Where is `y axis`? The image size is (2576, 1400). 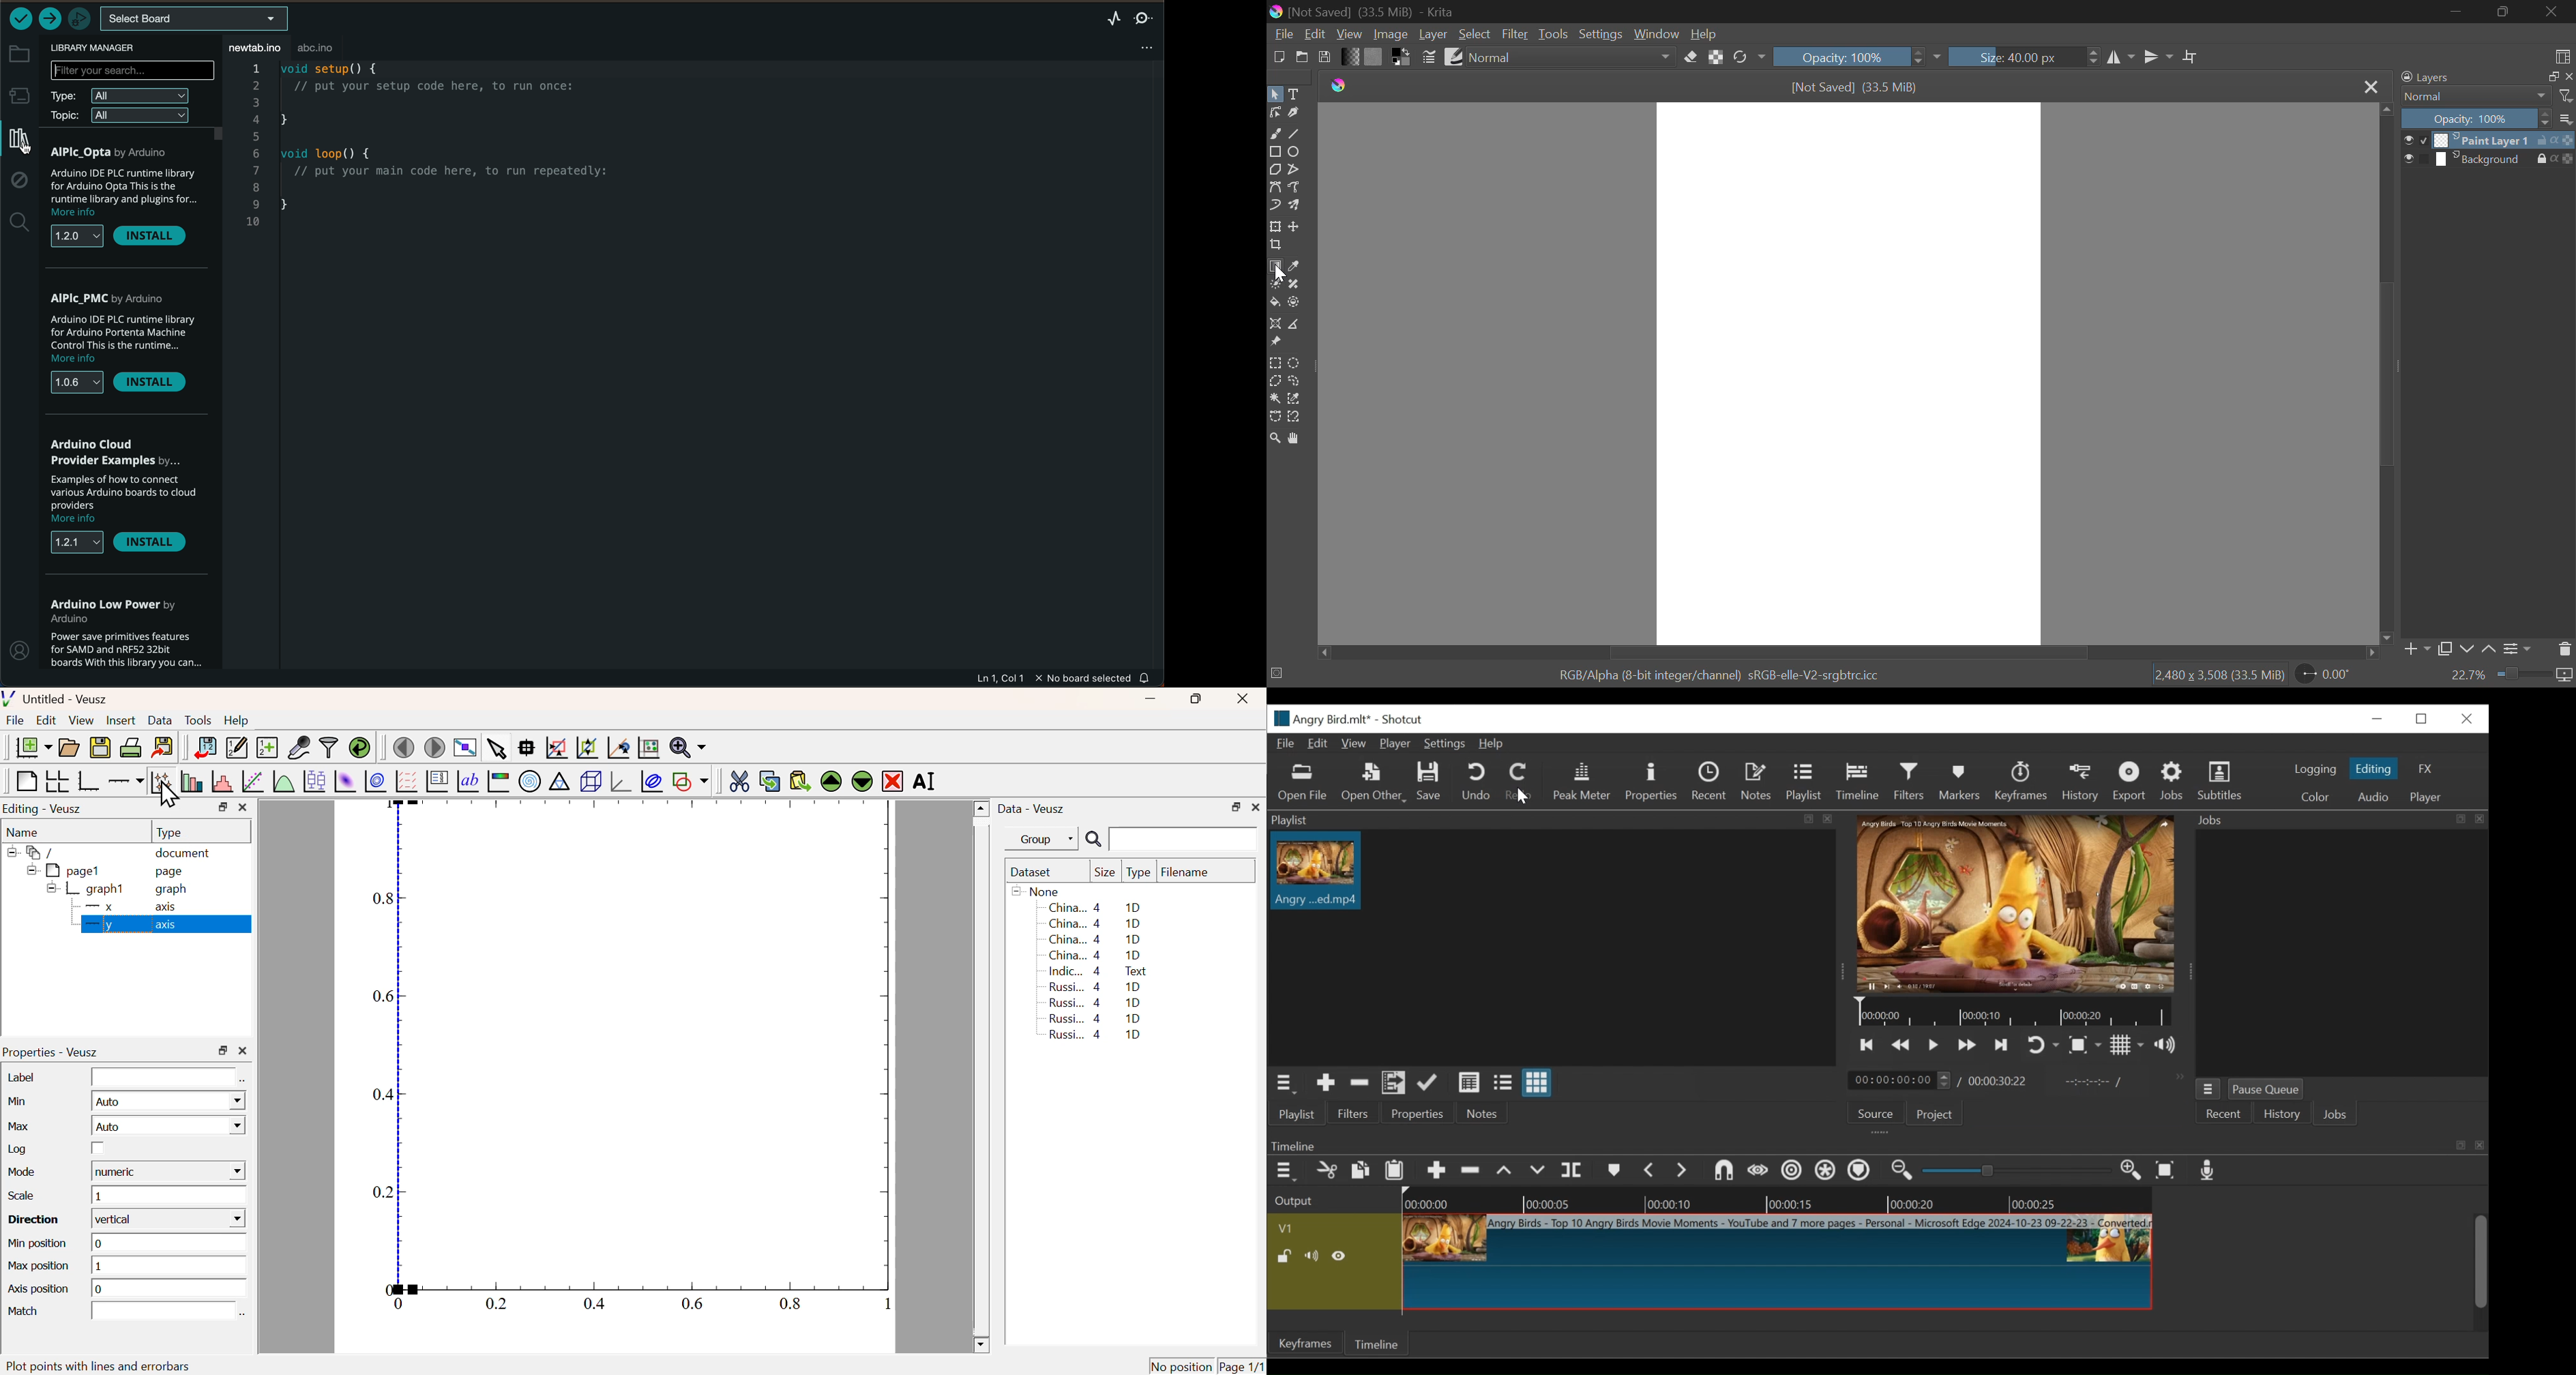
y axis is located at coordinates (166, 924).